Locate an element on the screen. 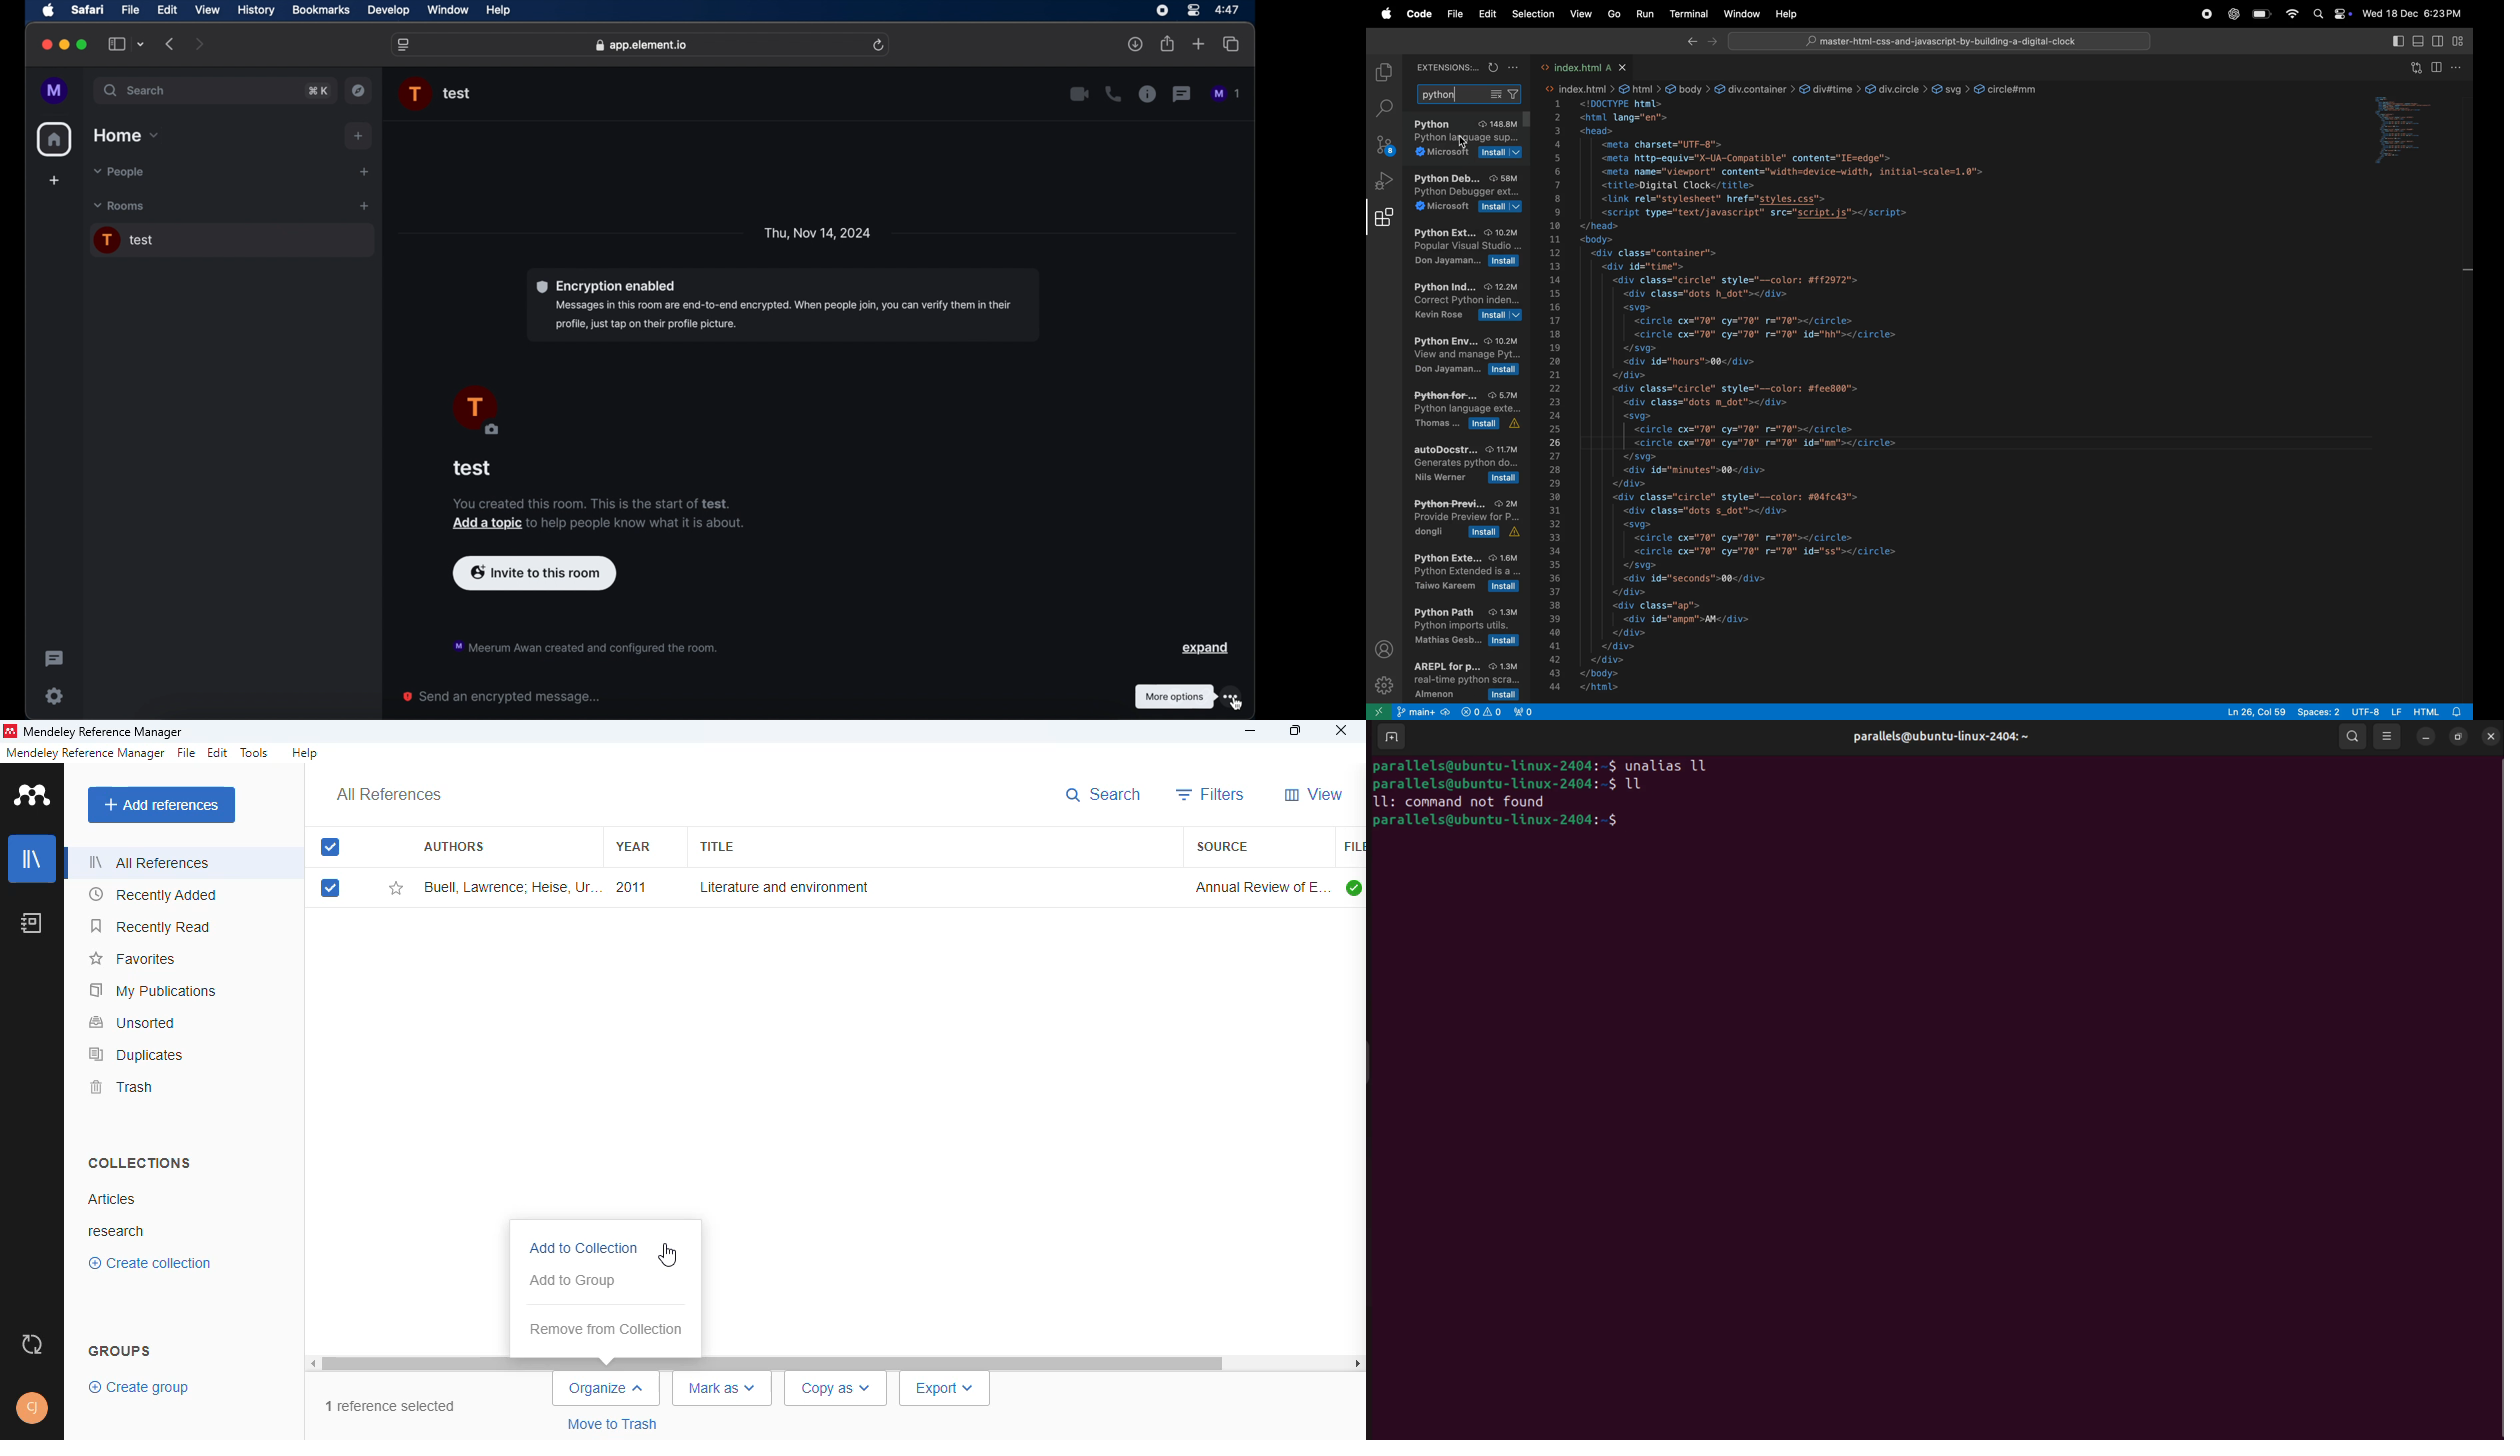  messages is located at coordinates (1227, 94).